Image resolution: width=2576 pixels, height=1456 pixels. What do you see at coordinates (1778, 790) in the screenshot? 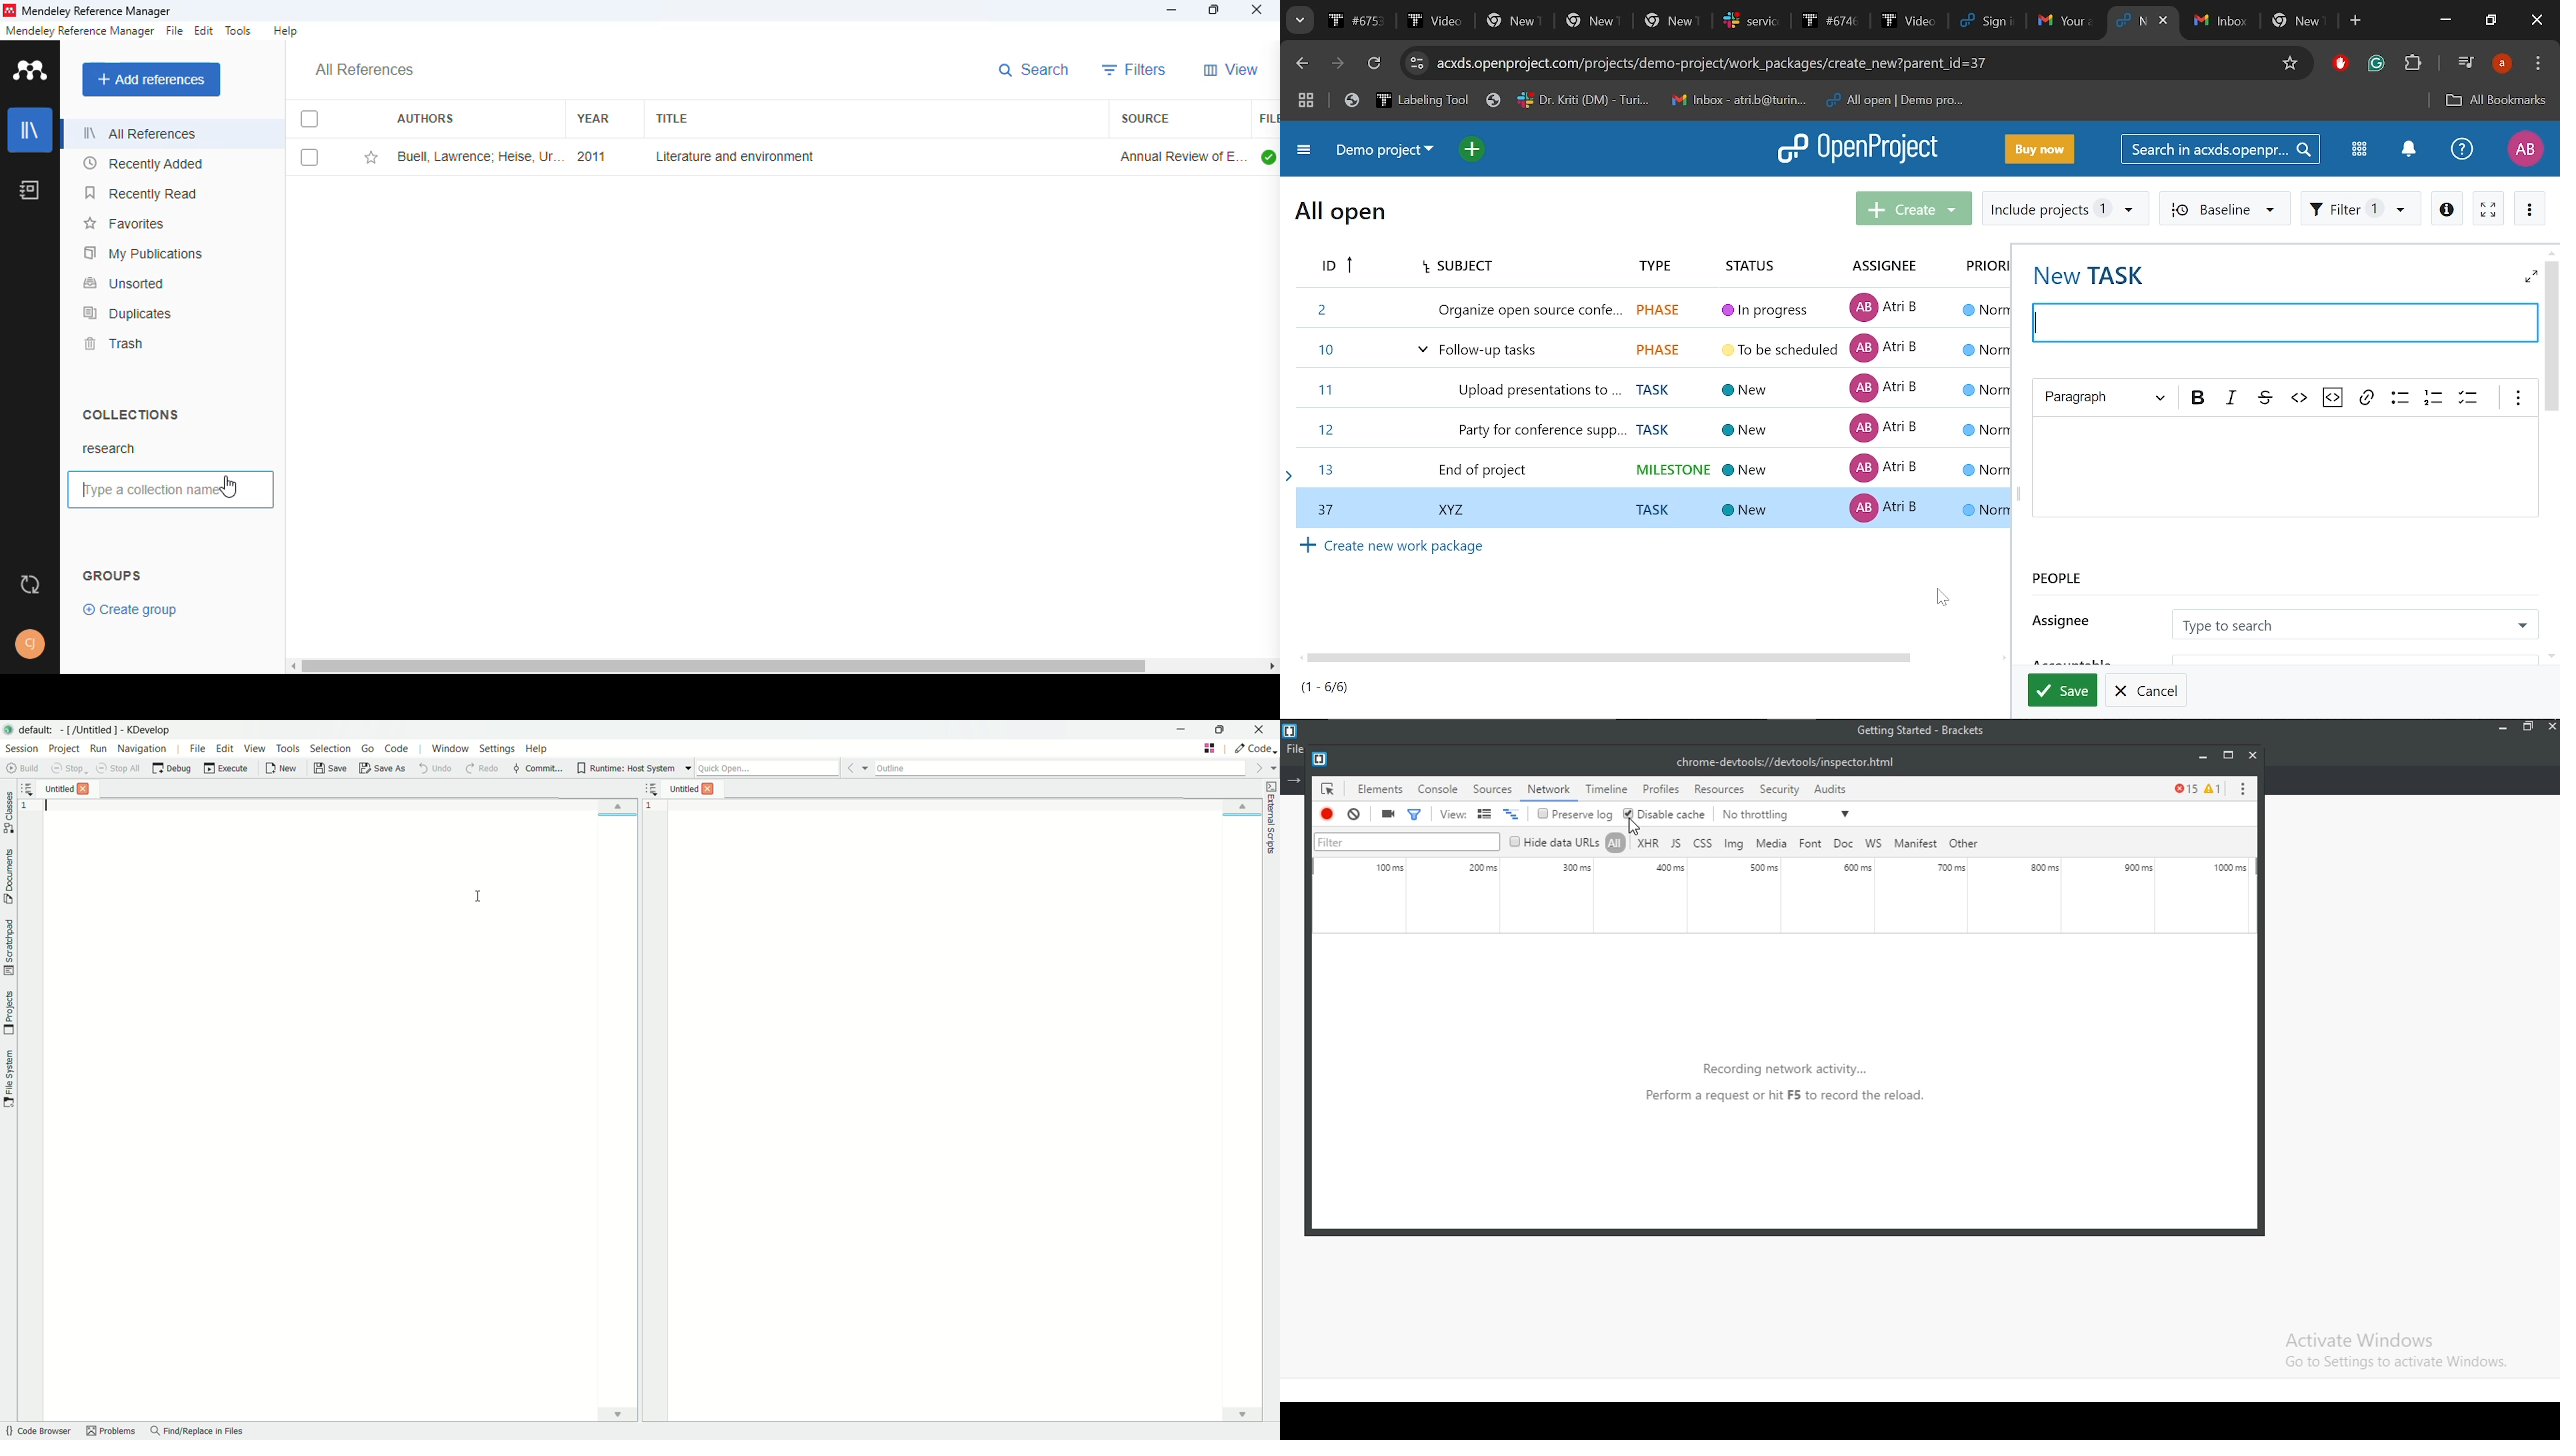
I see `security` at bounding box center [1778, 790].